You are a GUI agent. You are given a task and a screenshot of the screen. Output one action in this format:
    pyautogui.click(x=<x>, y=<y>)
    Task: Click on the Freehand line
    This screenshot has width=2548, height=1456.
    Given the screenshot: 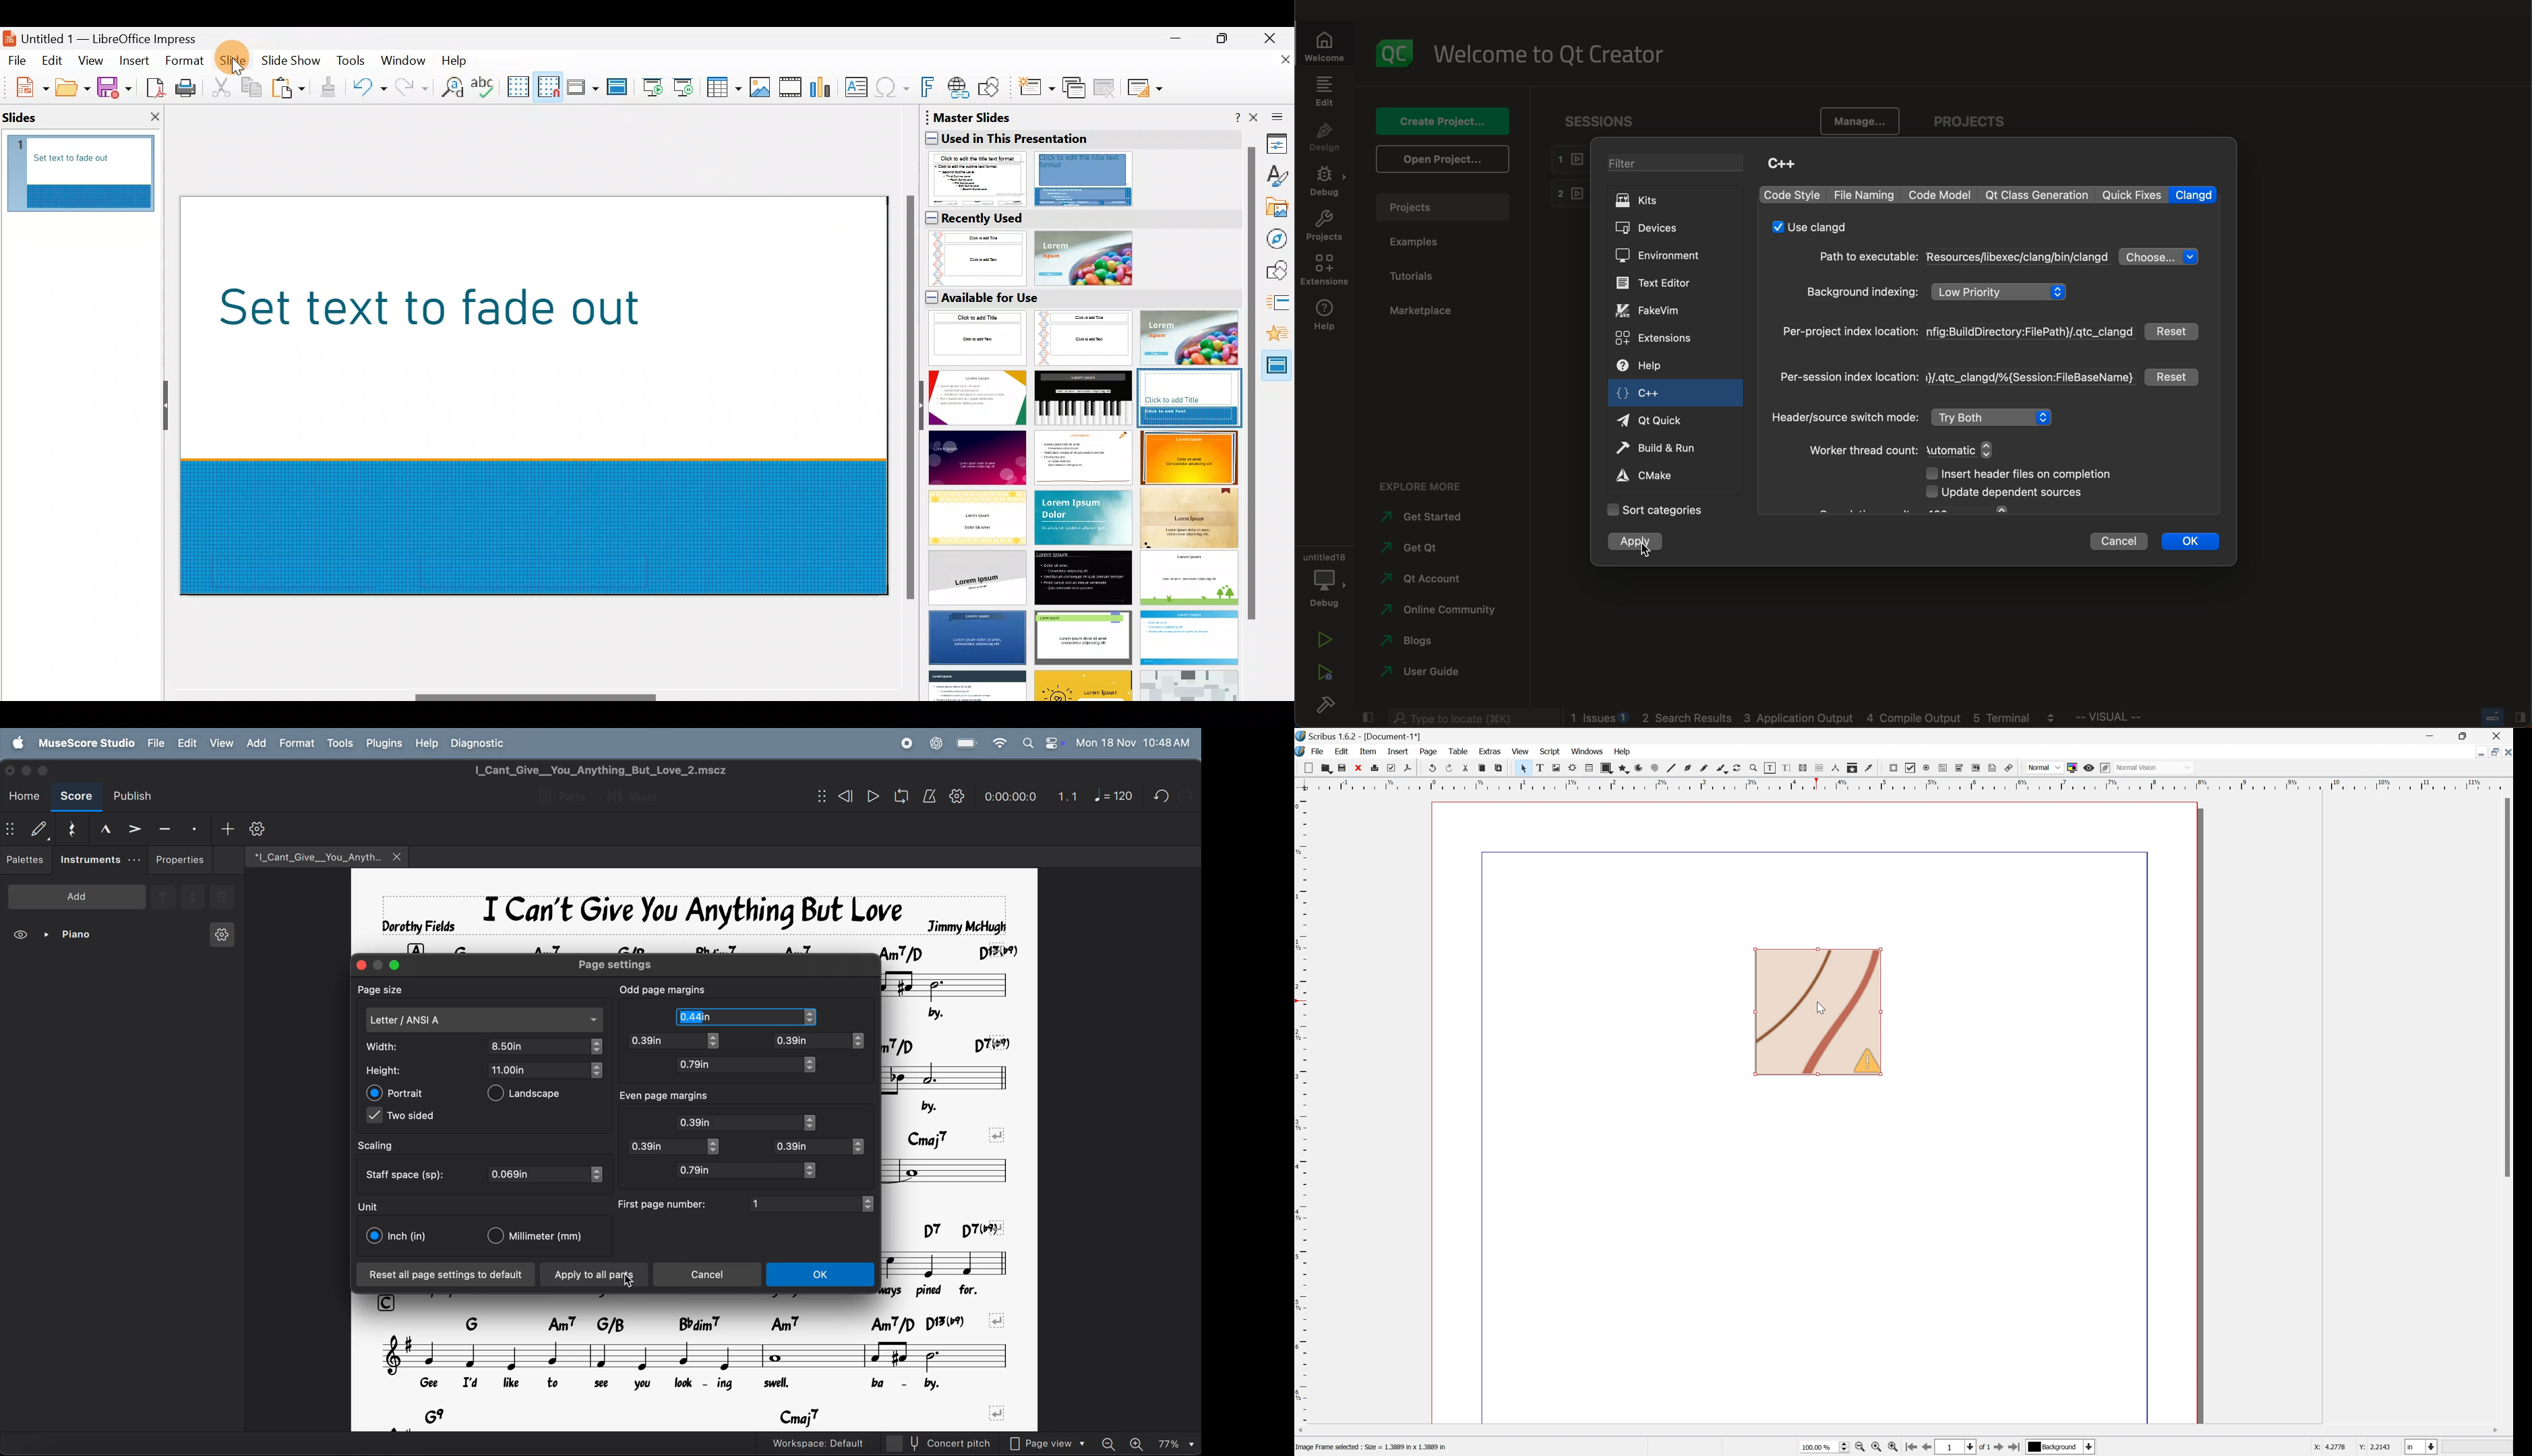 What is the action you would take?
    pyautogui.click(x=1706, y=767)
    